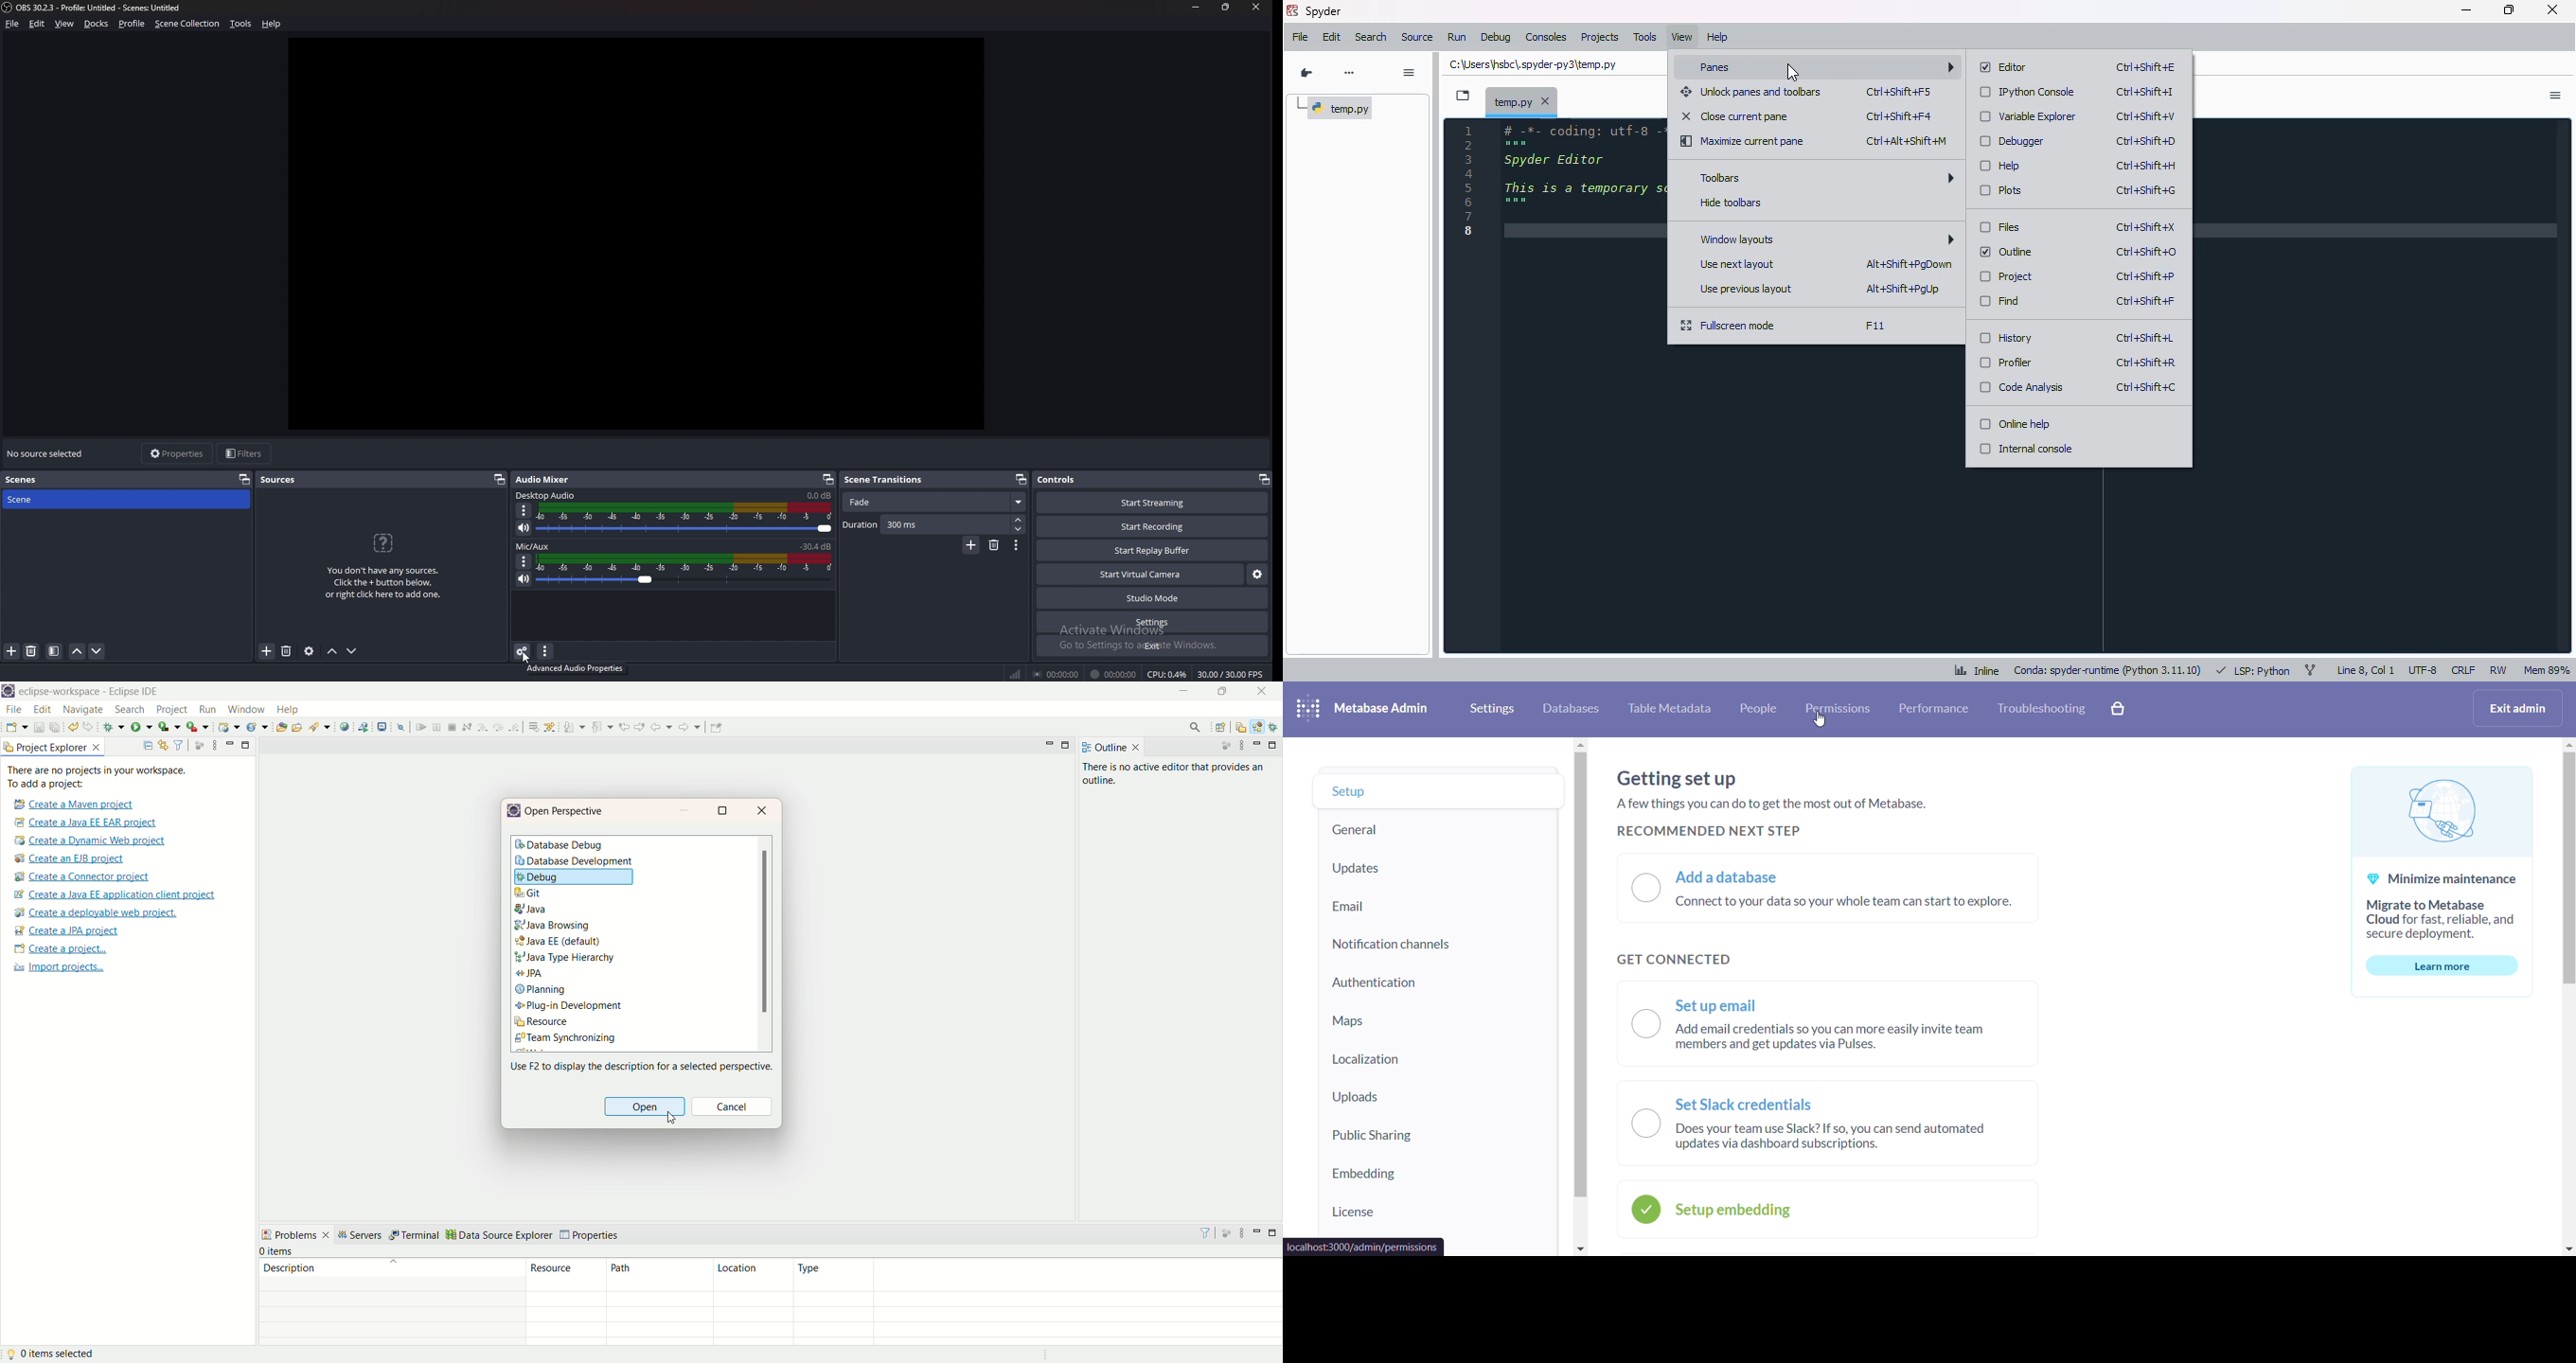  Describe the element at coordinates (542, 1023) in the screenshot. I see `resource` at that location.